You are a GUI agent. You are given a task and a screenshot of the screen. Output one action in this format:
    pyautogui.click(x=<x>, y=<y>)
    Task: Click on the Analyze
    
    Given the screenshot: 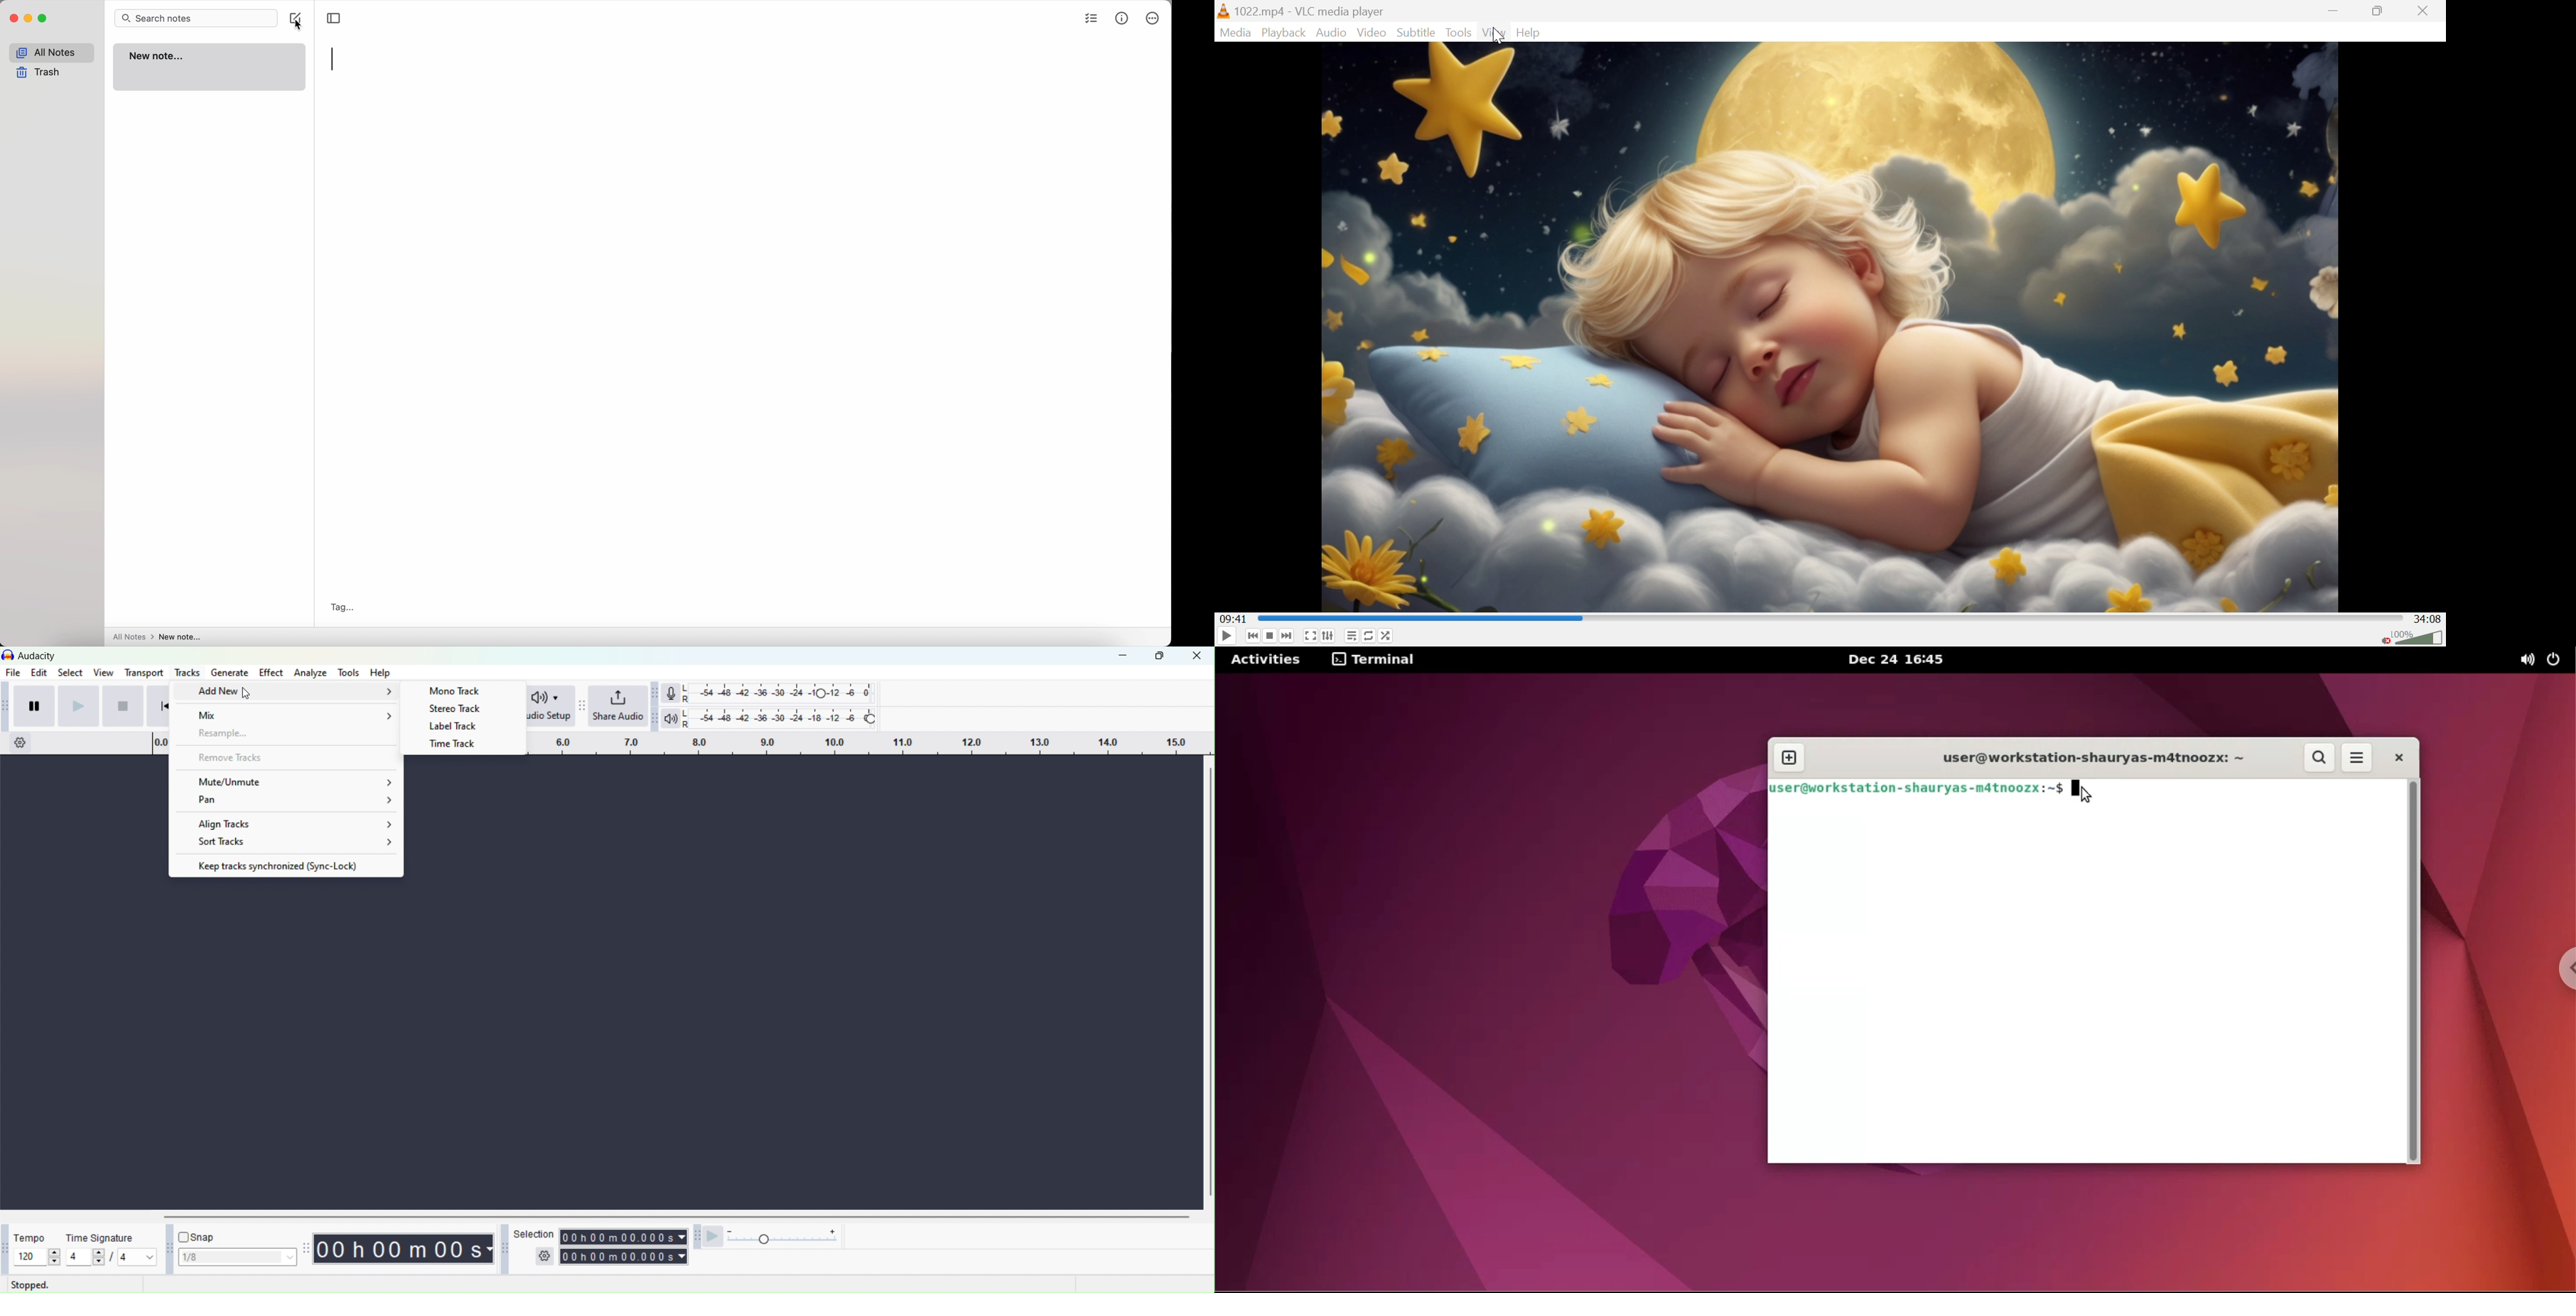 What is the action you would take?
    pyautogui.click(x=311, y=672)
    